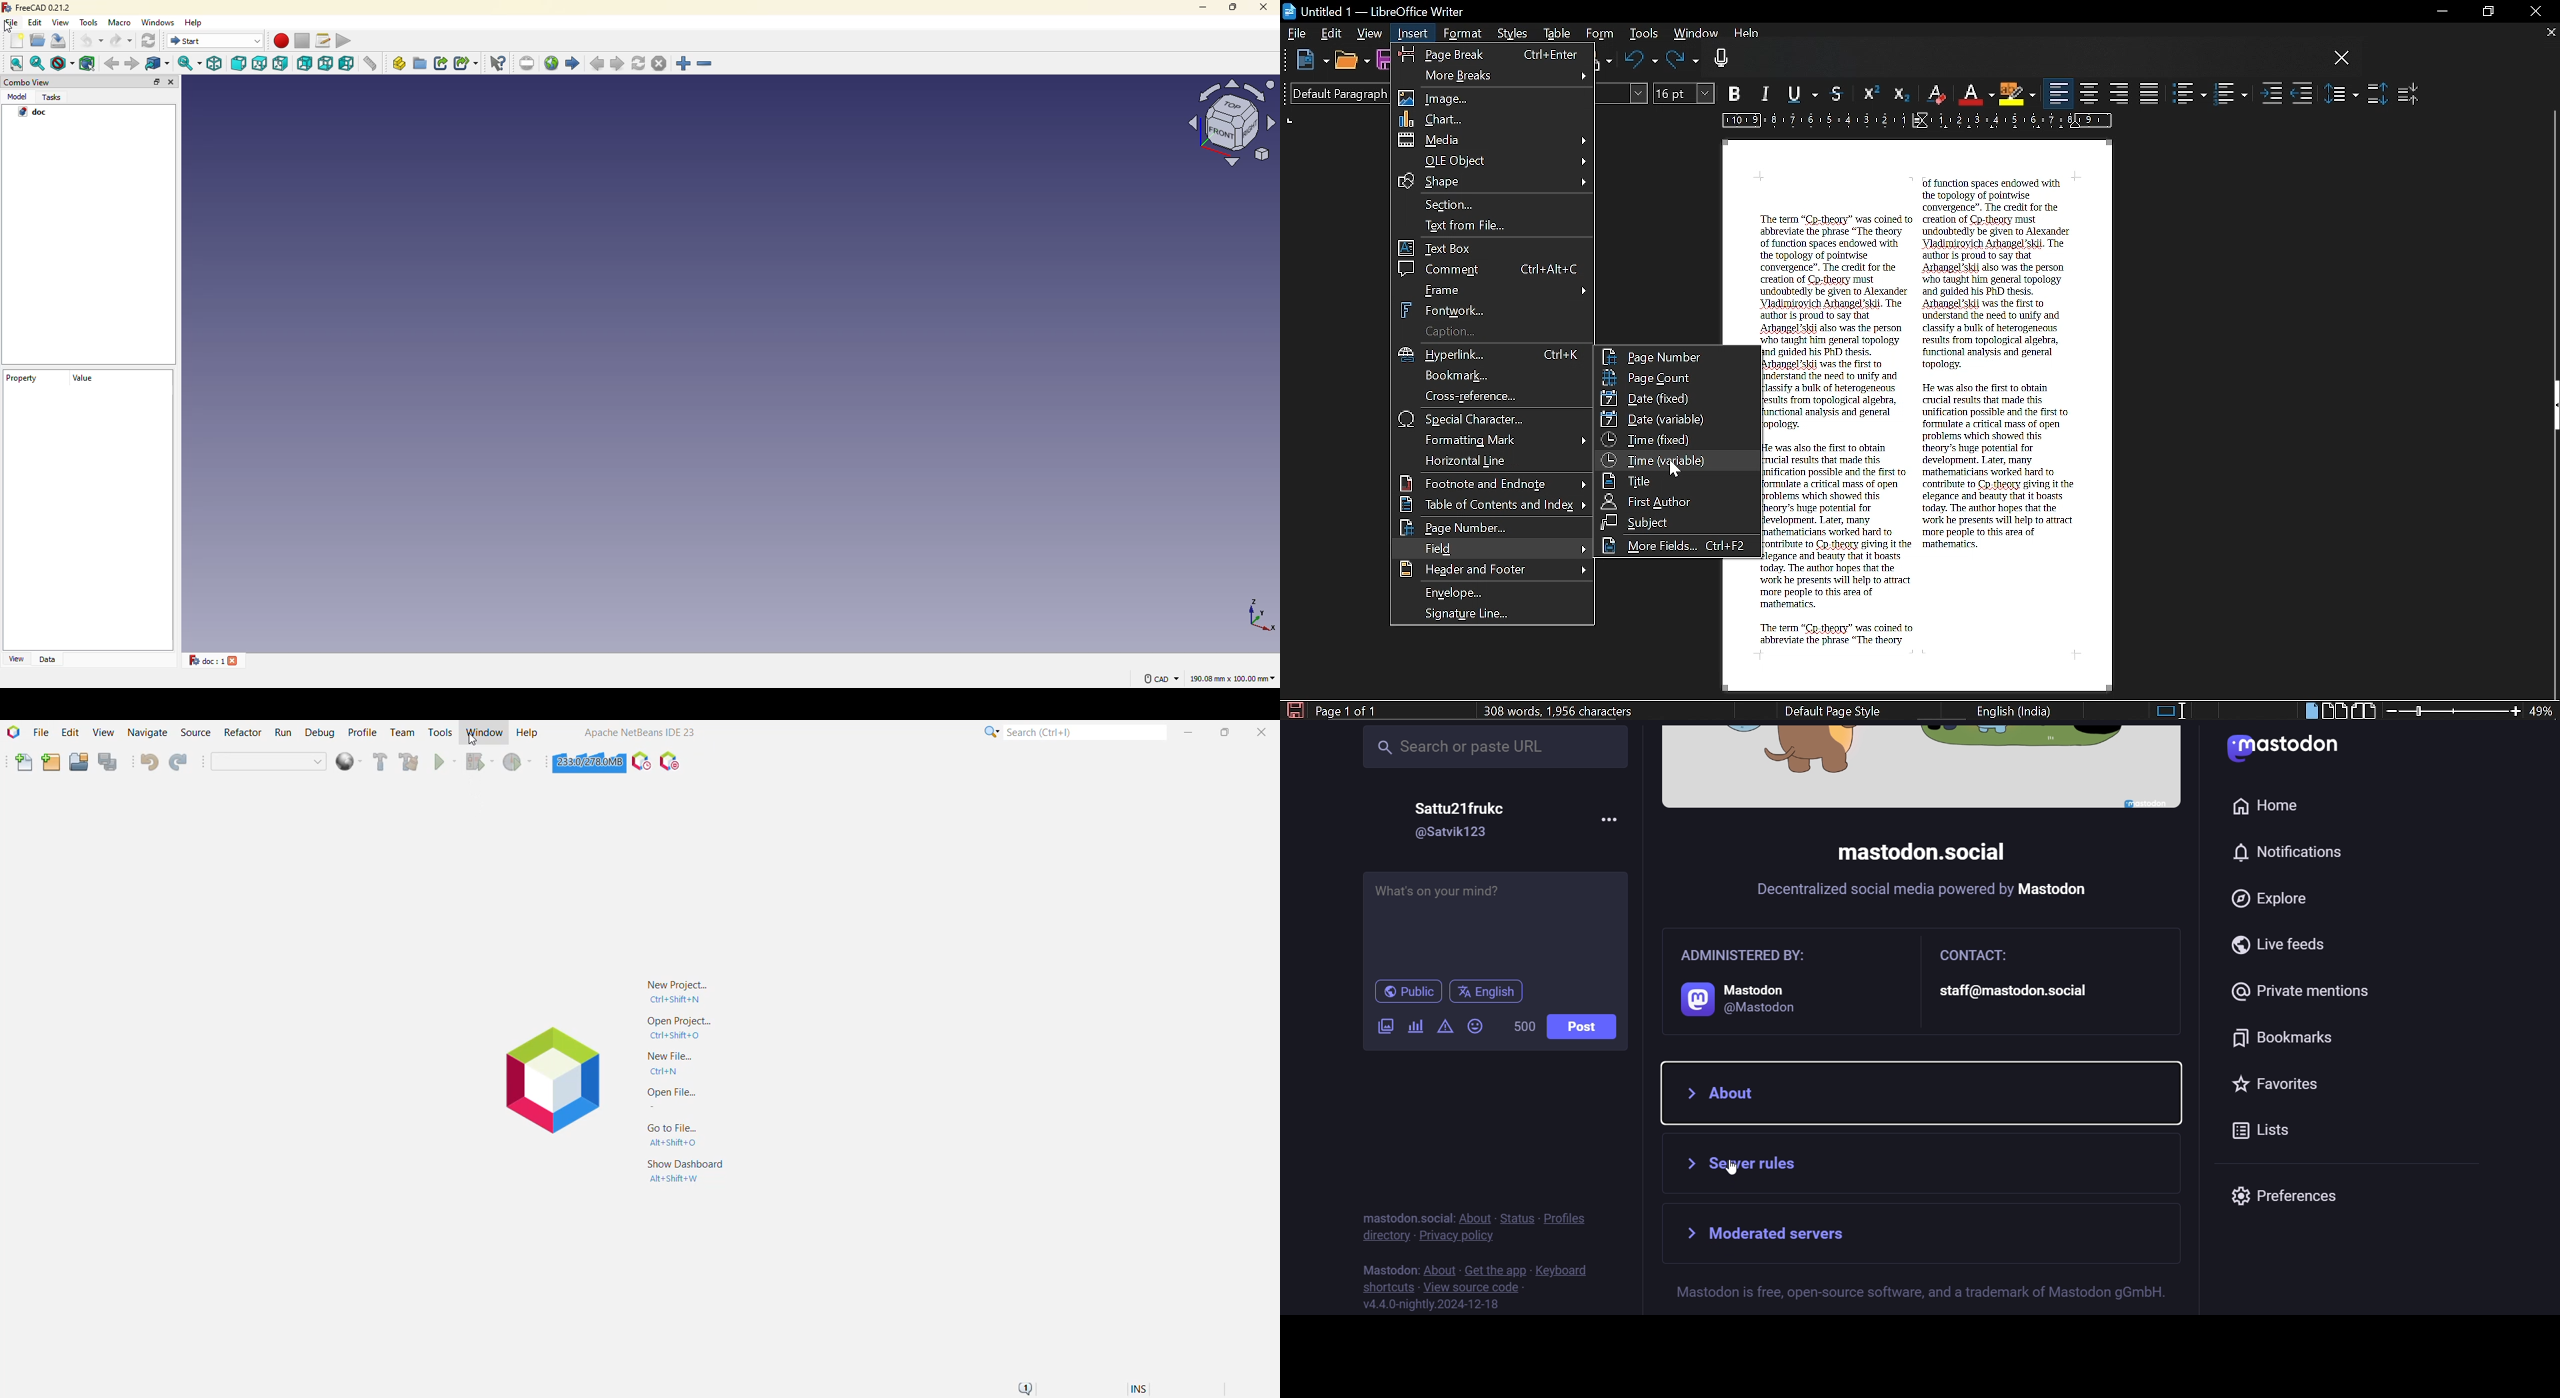 The image size is (2576, 1400). Describe the element at coordinates (1494, 160) in the screenshot. I see `OLE object` at that location.